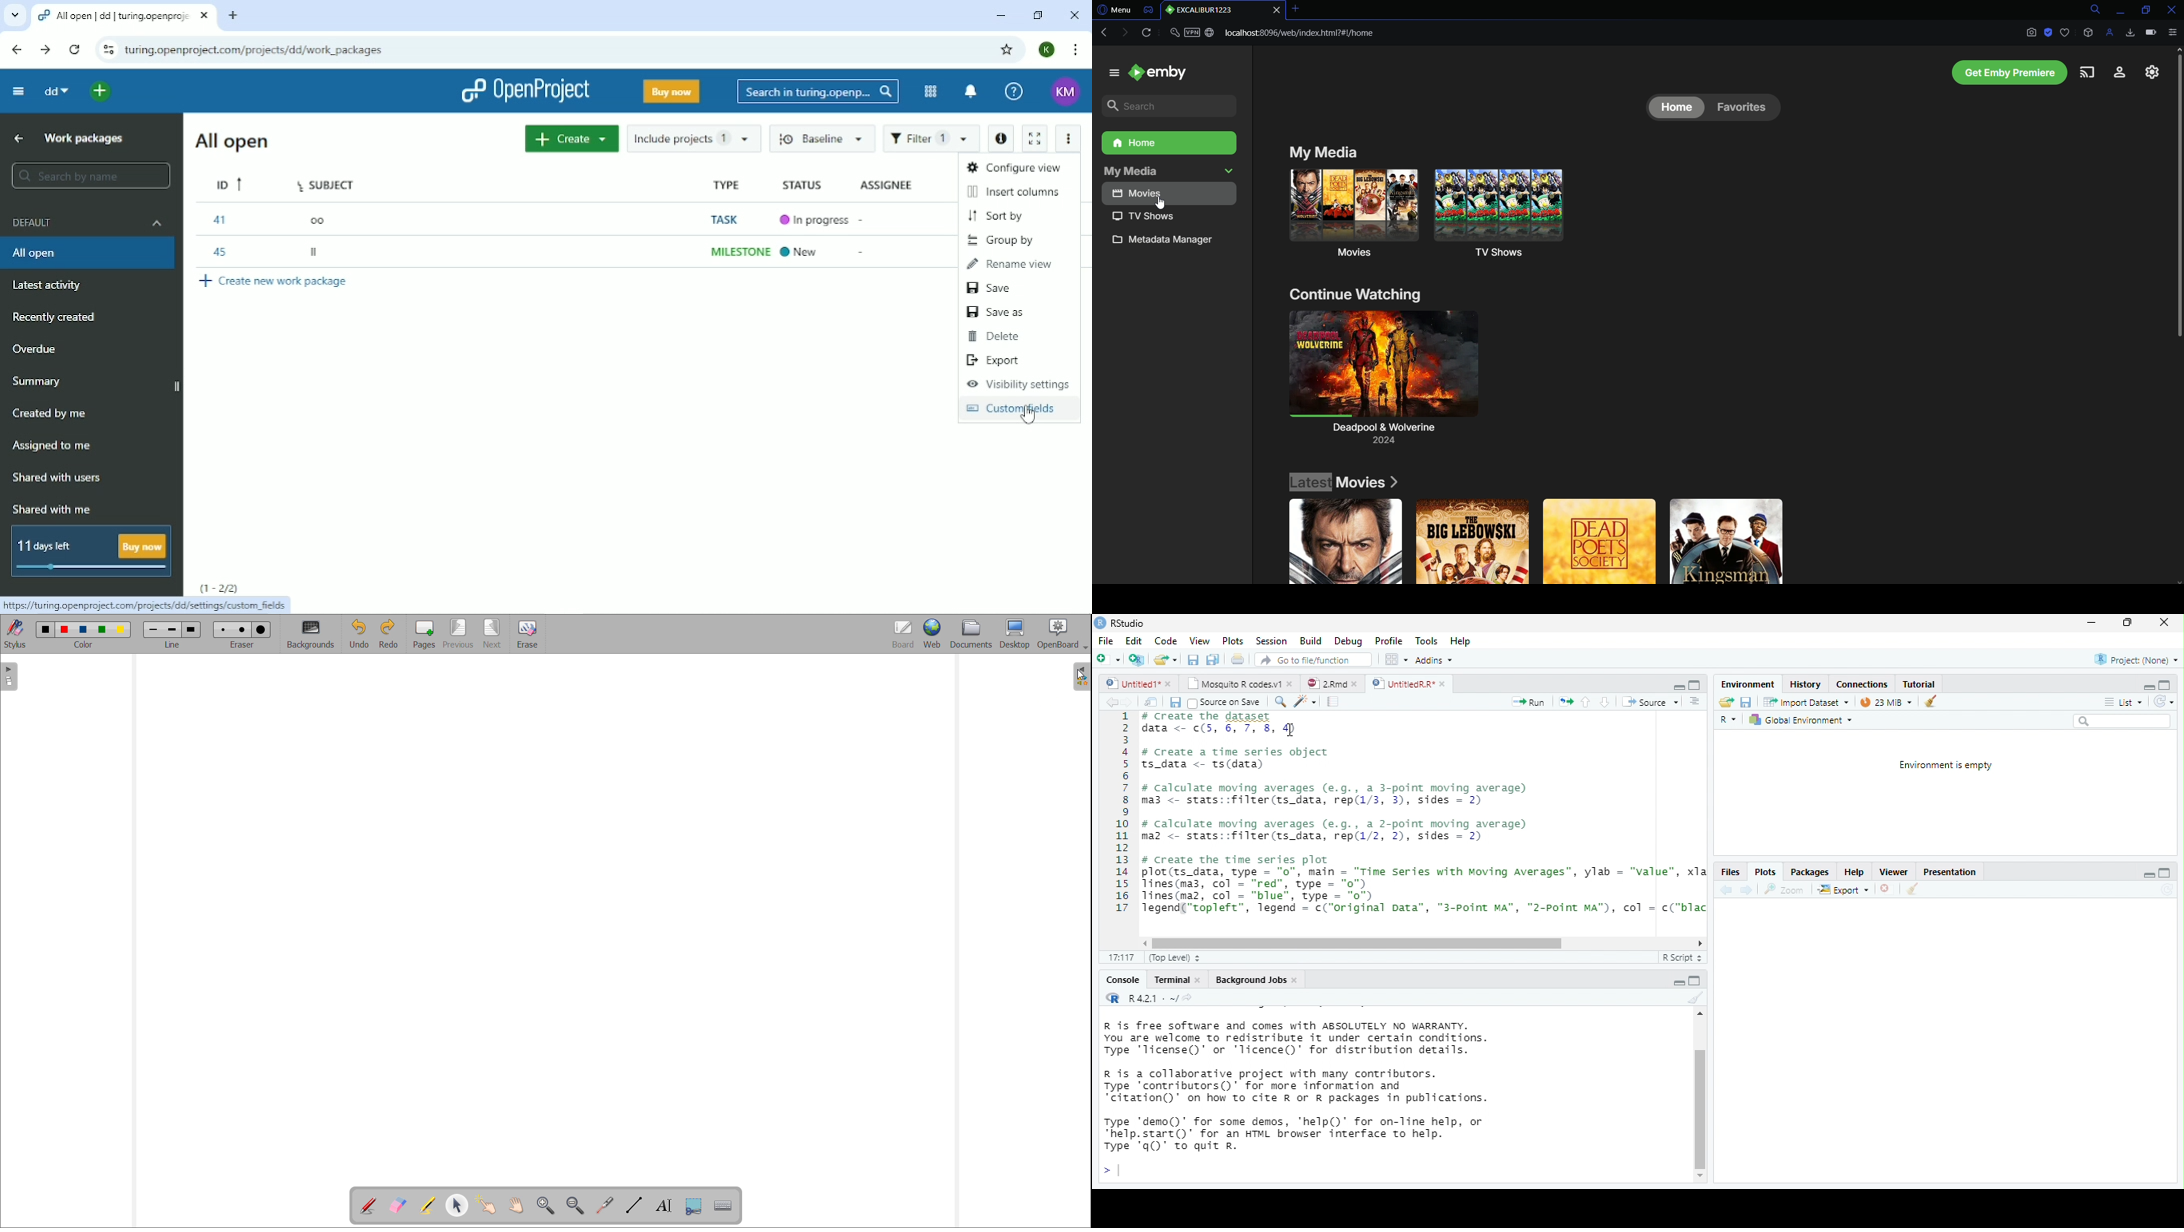 The height and width of the screenshot is (1232, 2184). I want to click on Plots, so click(1764, 874).